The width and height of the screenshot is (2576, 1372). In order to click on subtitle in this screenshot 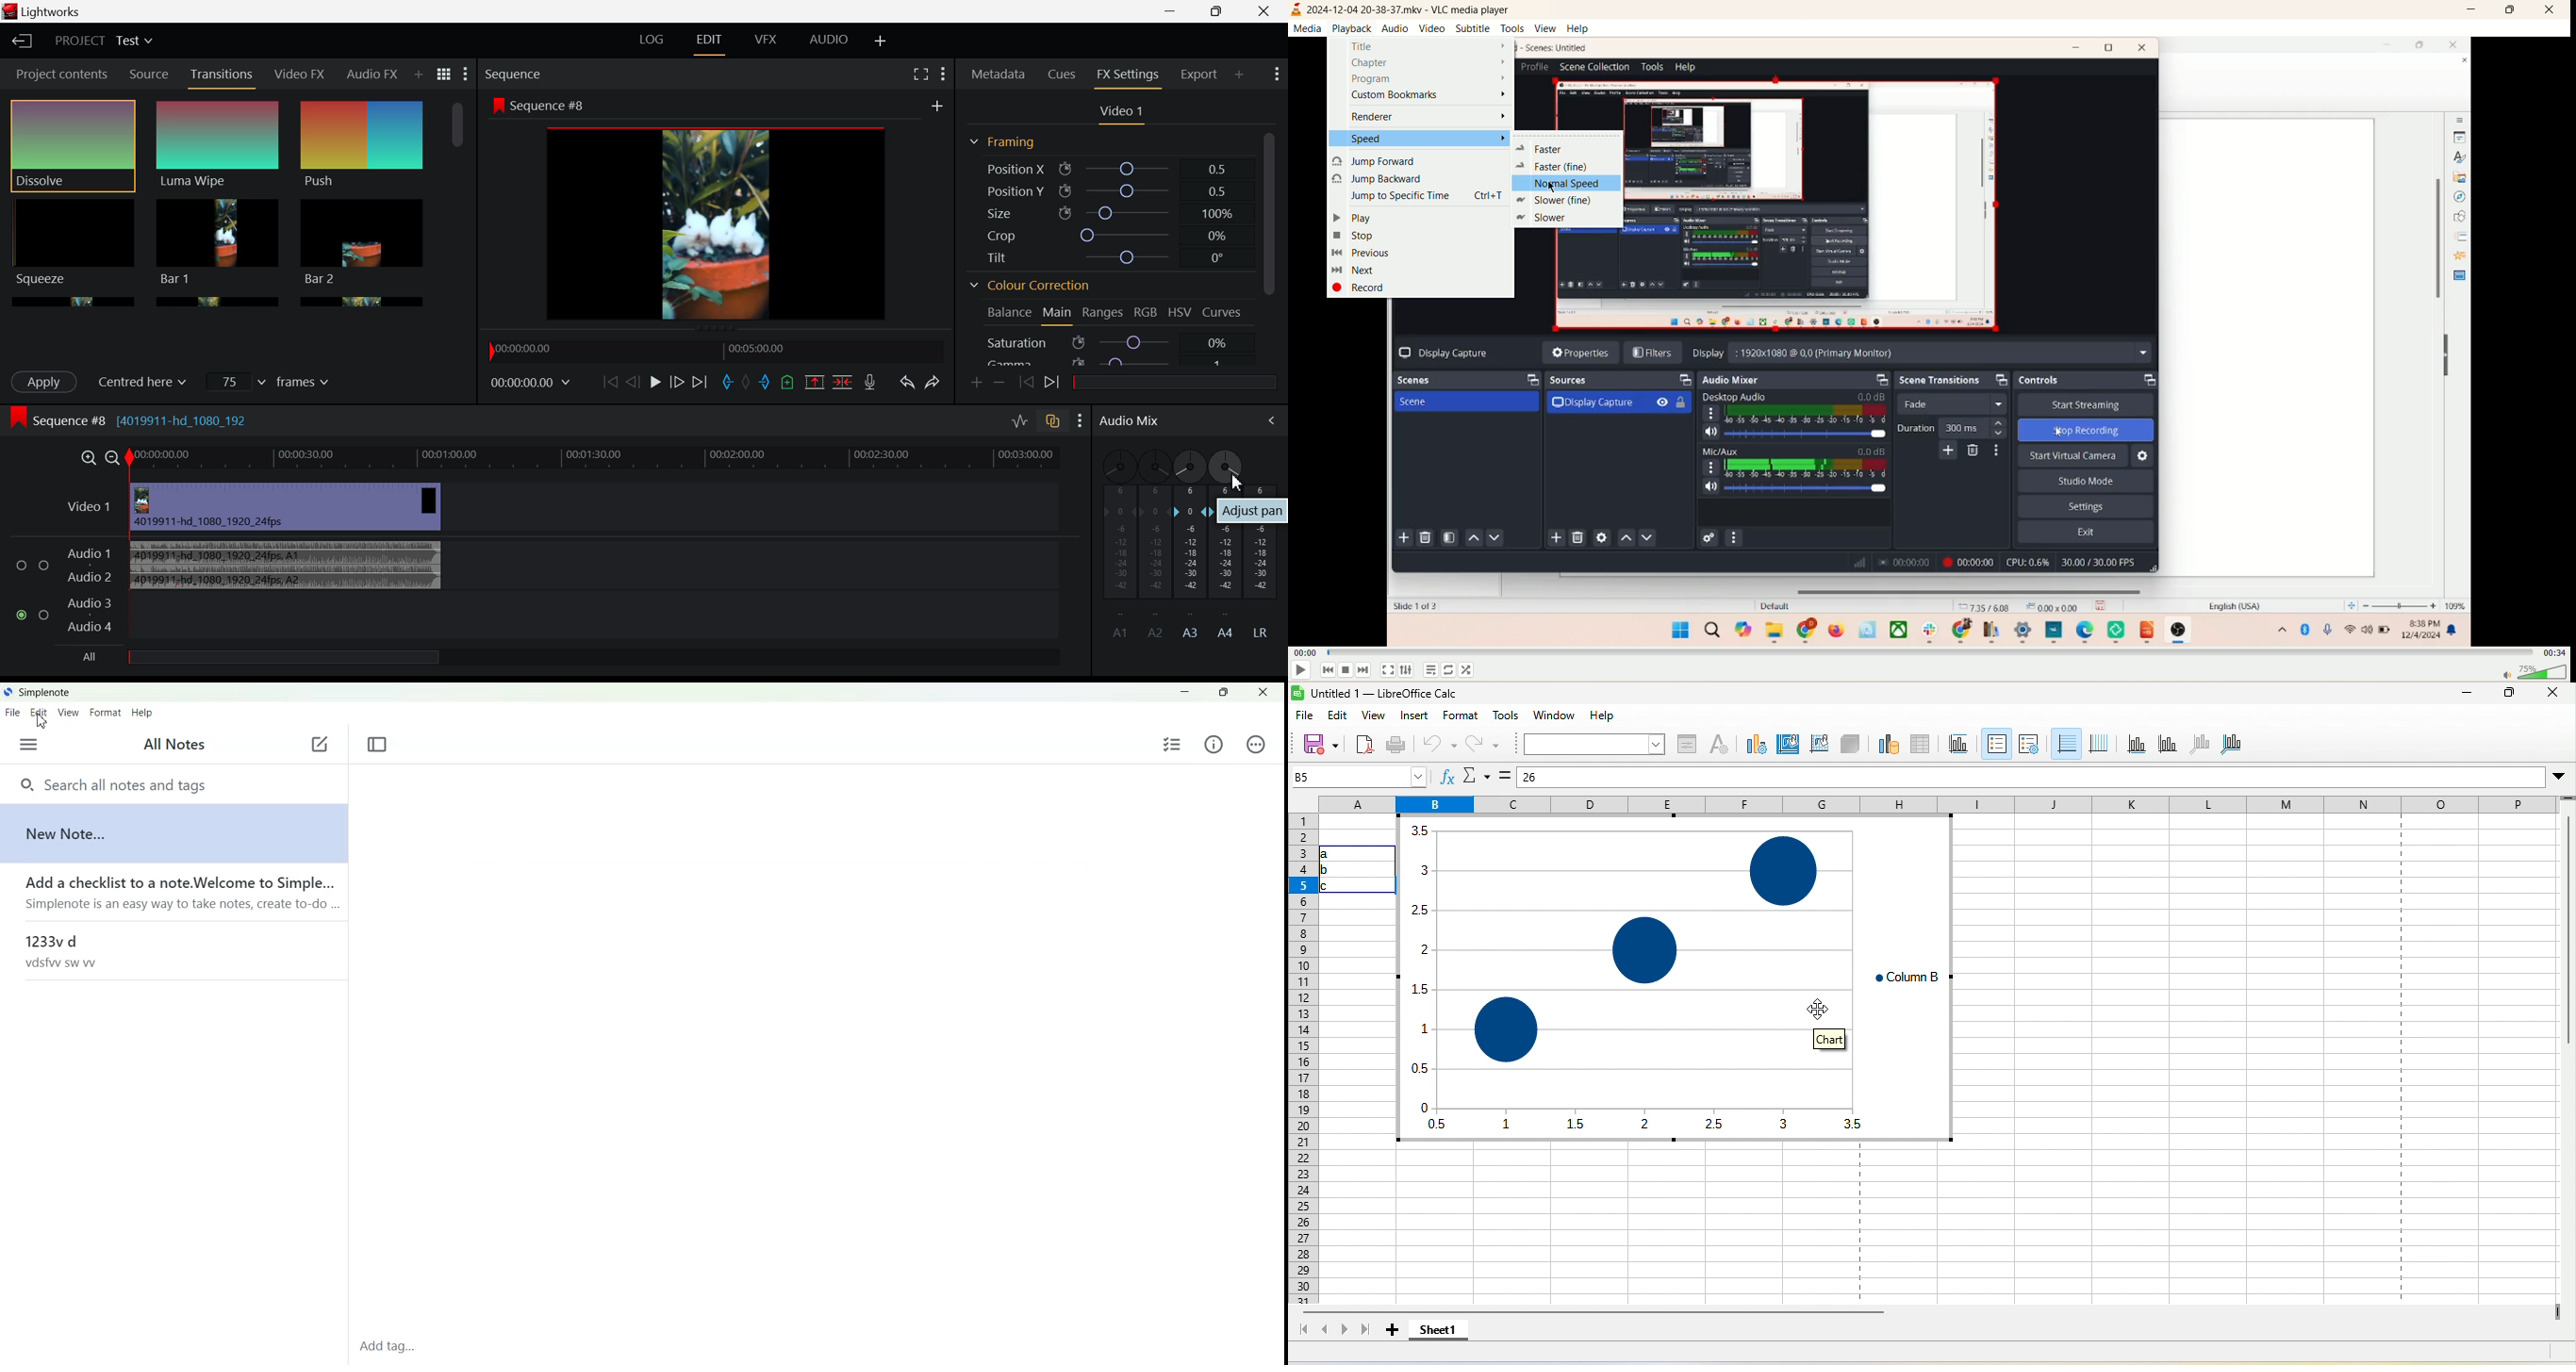, I will do `click(1474, 29)`.